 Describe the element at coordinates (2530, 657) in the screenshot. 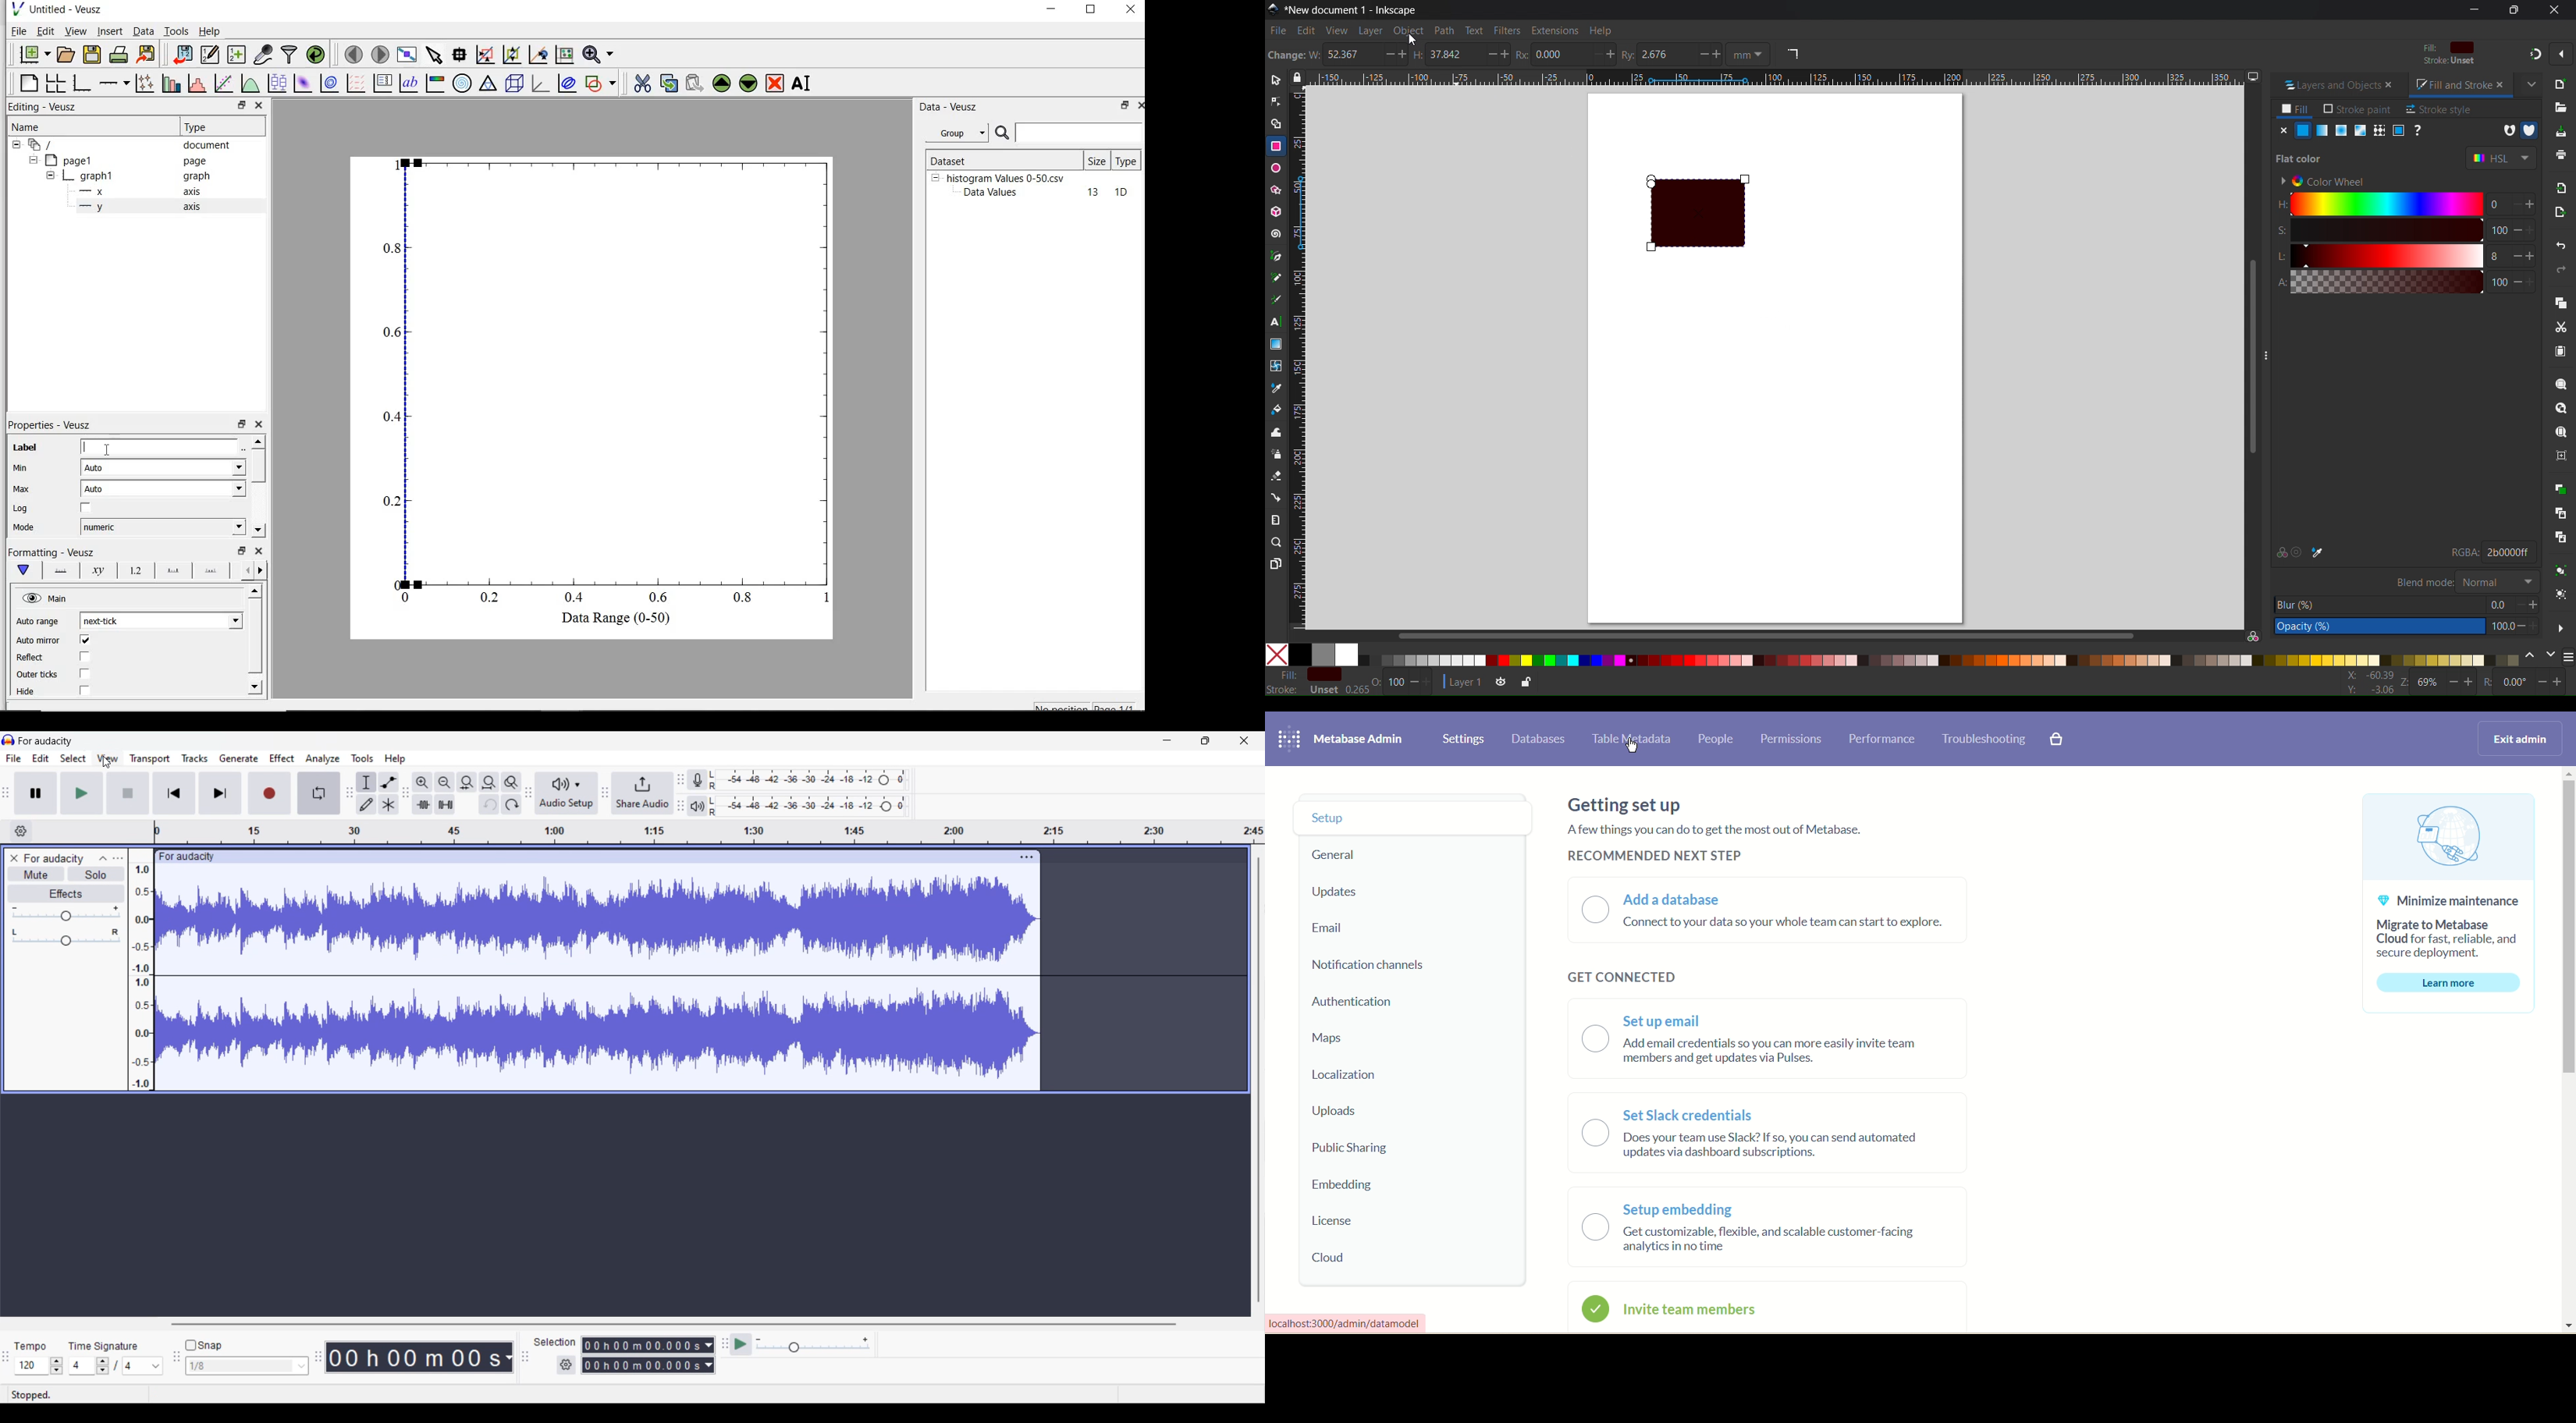

I see `Change color bar` at that location.